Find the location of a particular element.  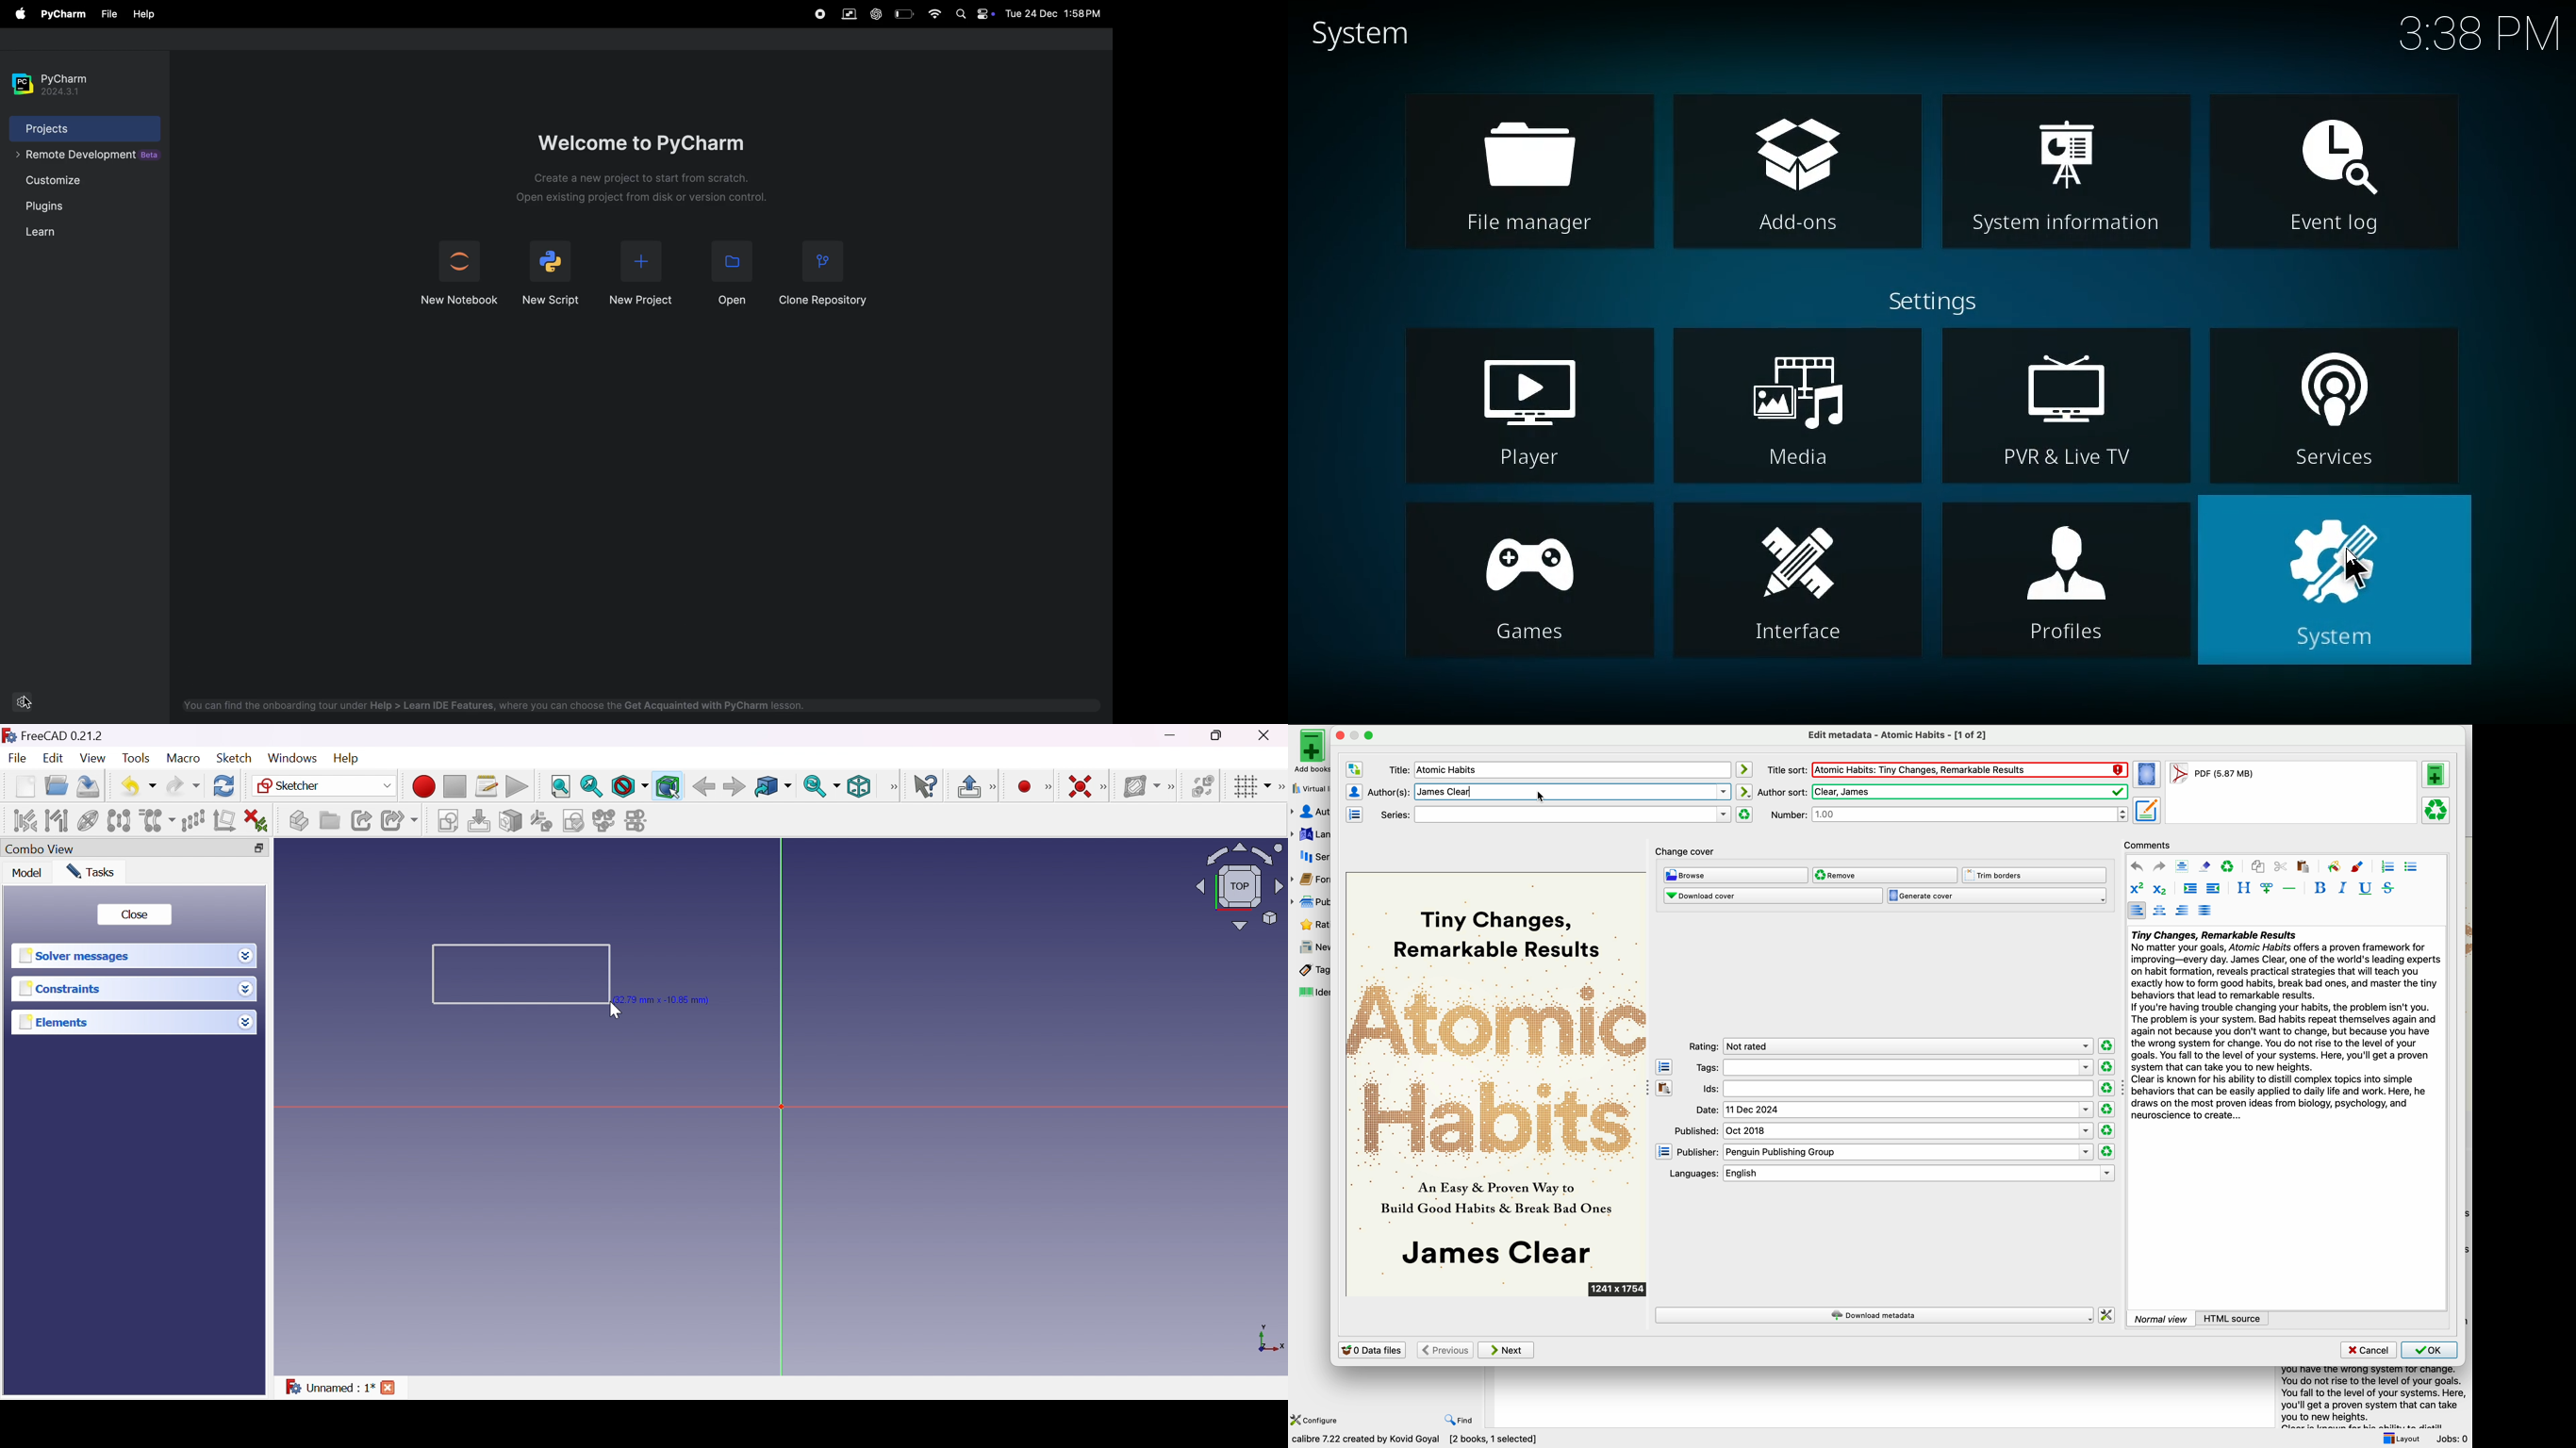

paste is located at coordinates (2303, 866).